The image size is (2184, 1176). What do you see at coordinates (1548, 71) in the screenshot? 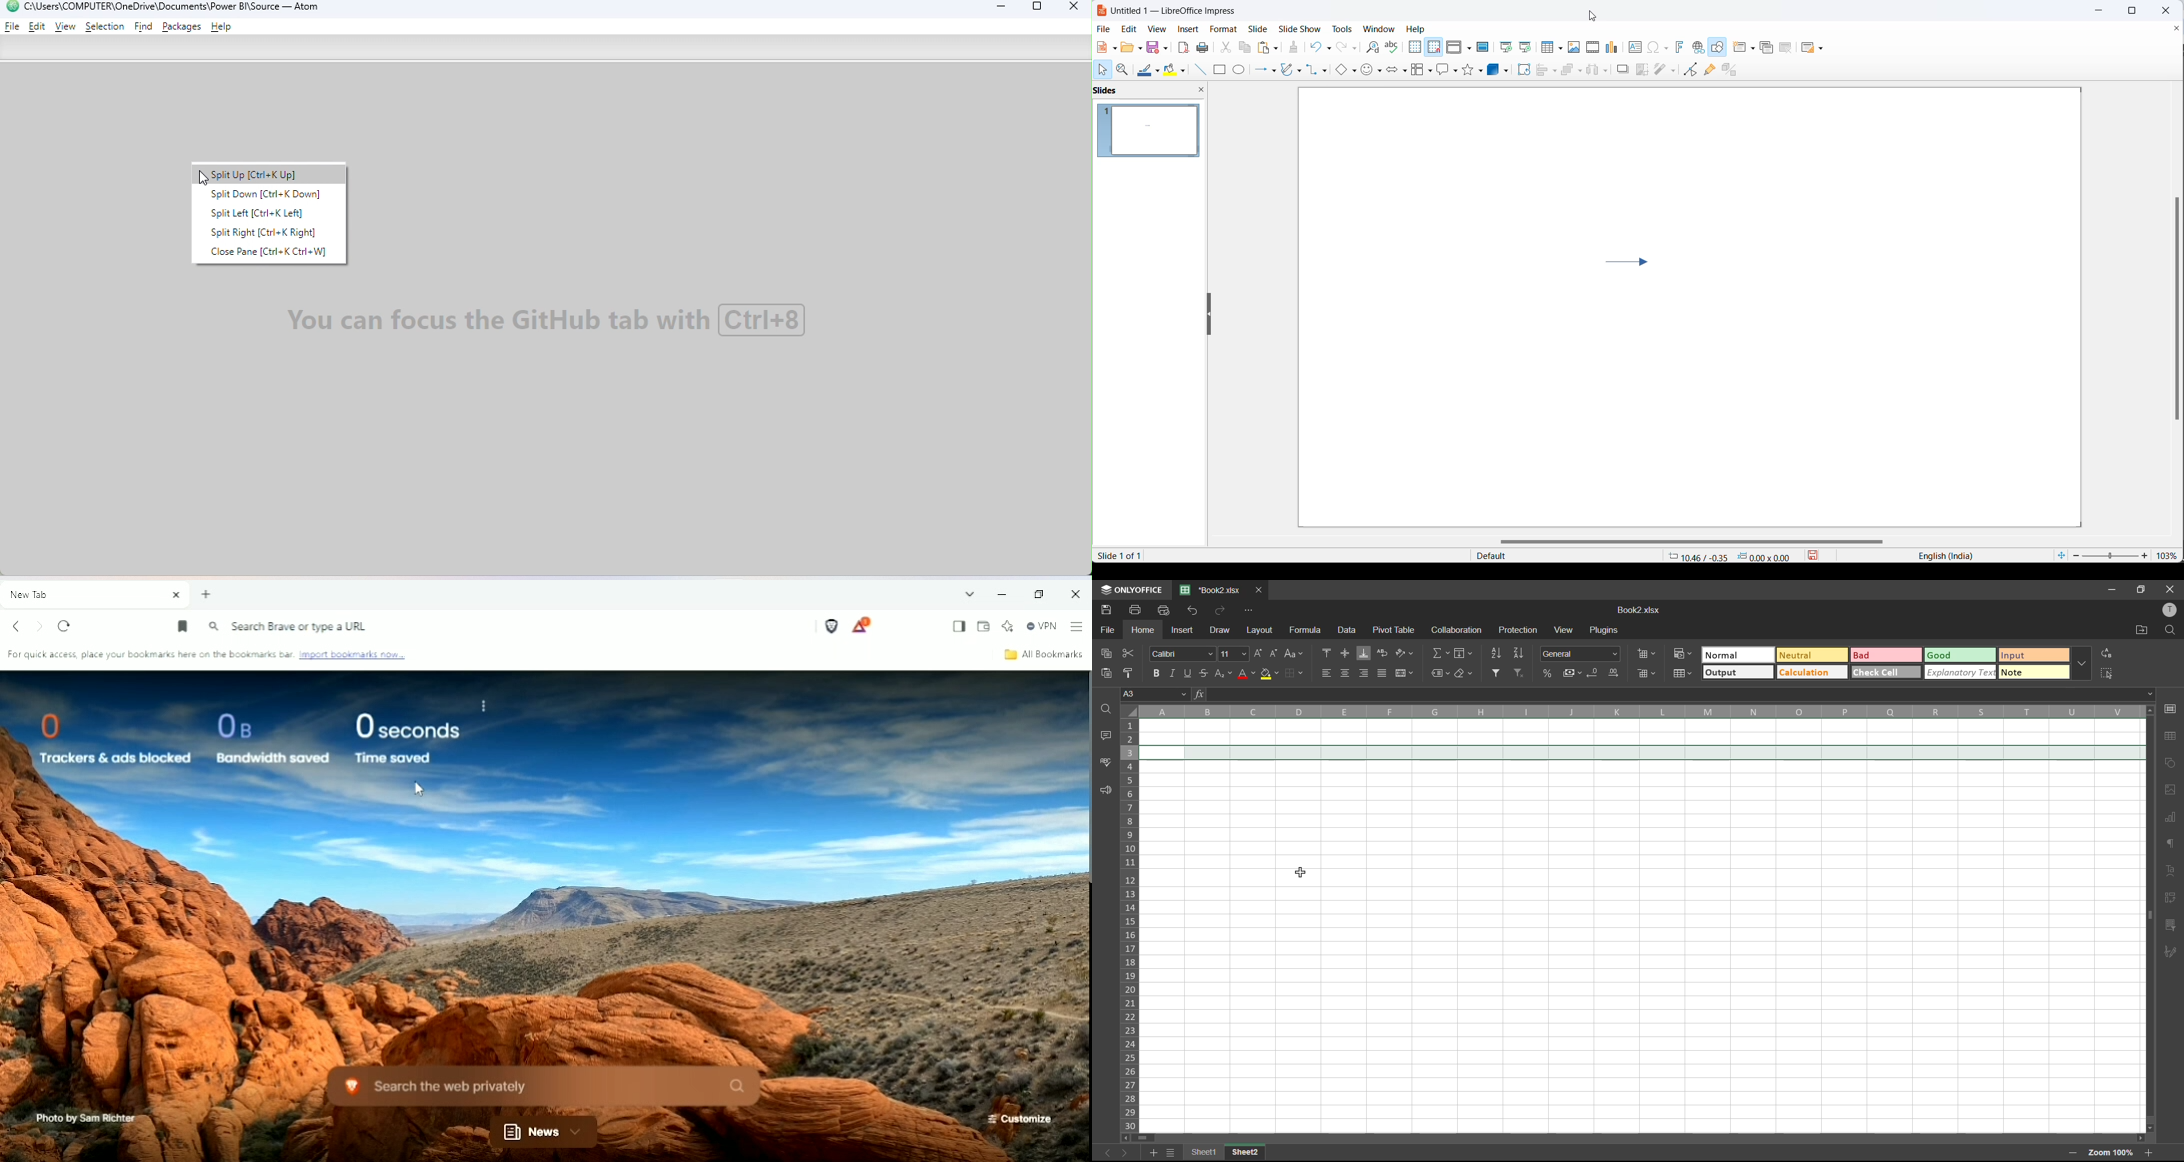
I see `align` at bounding box center [1548, 71].